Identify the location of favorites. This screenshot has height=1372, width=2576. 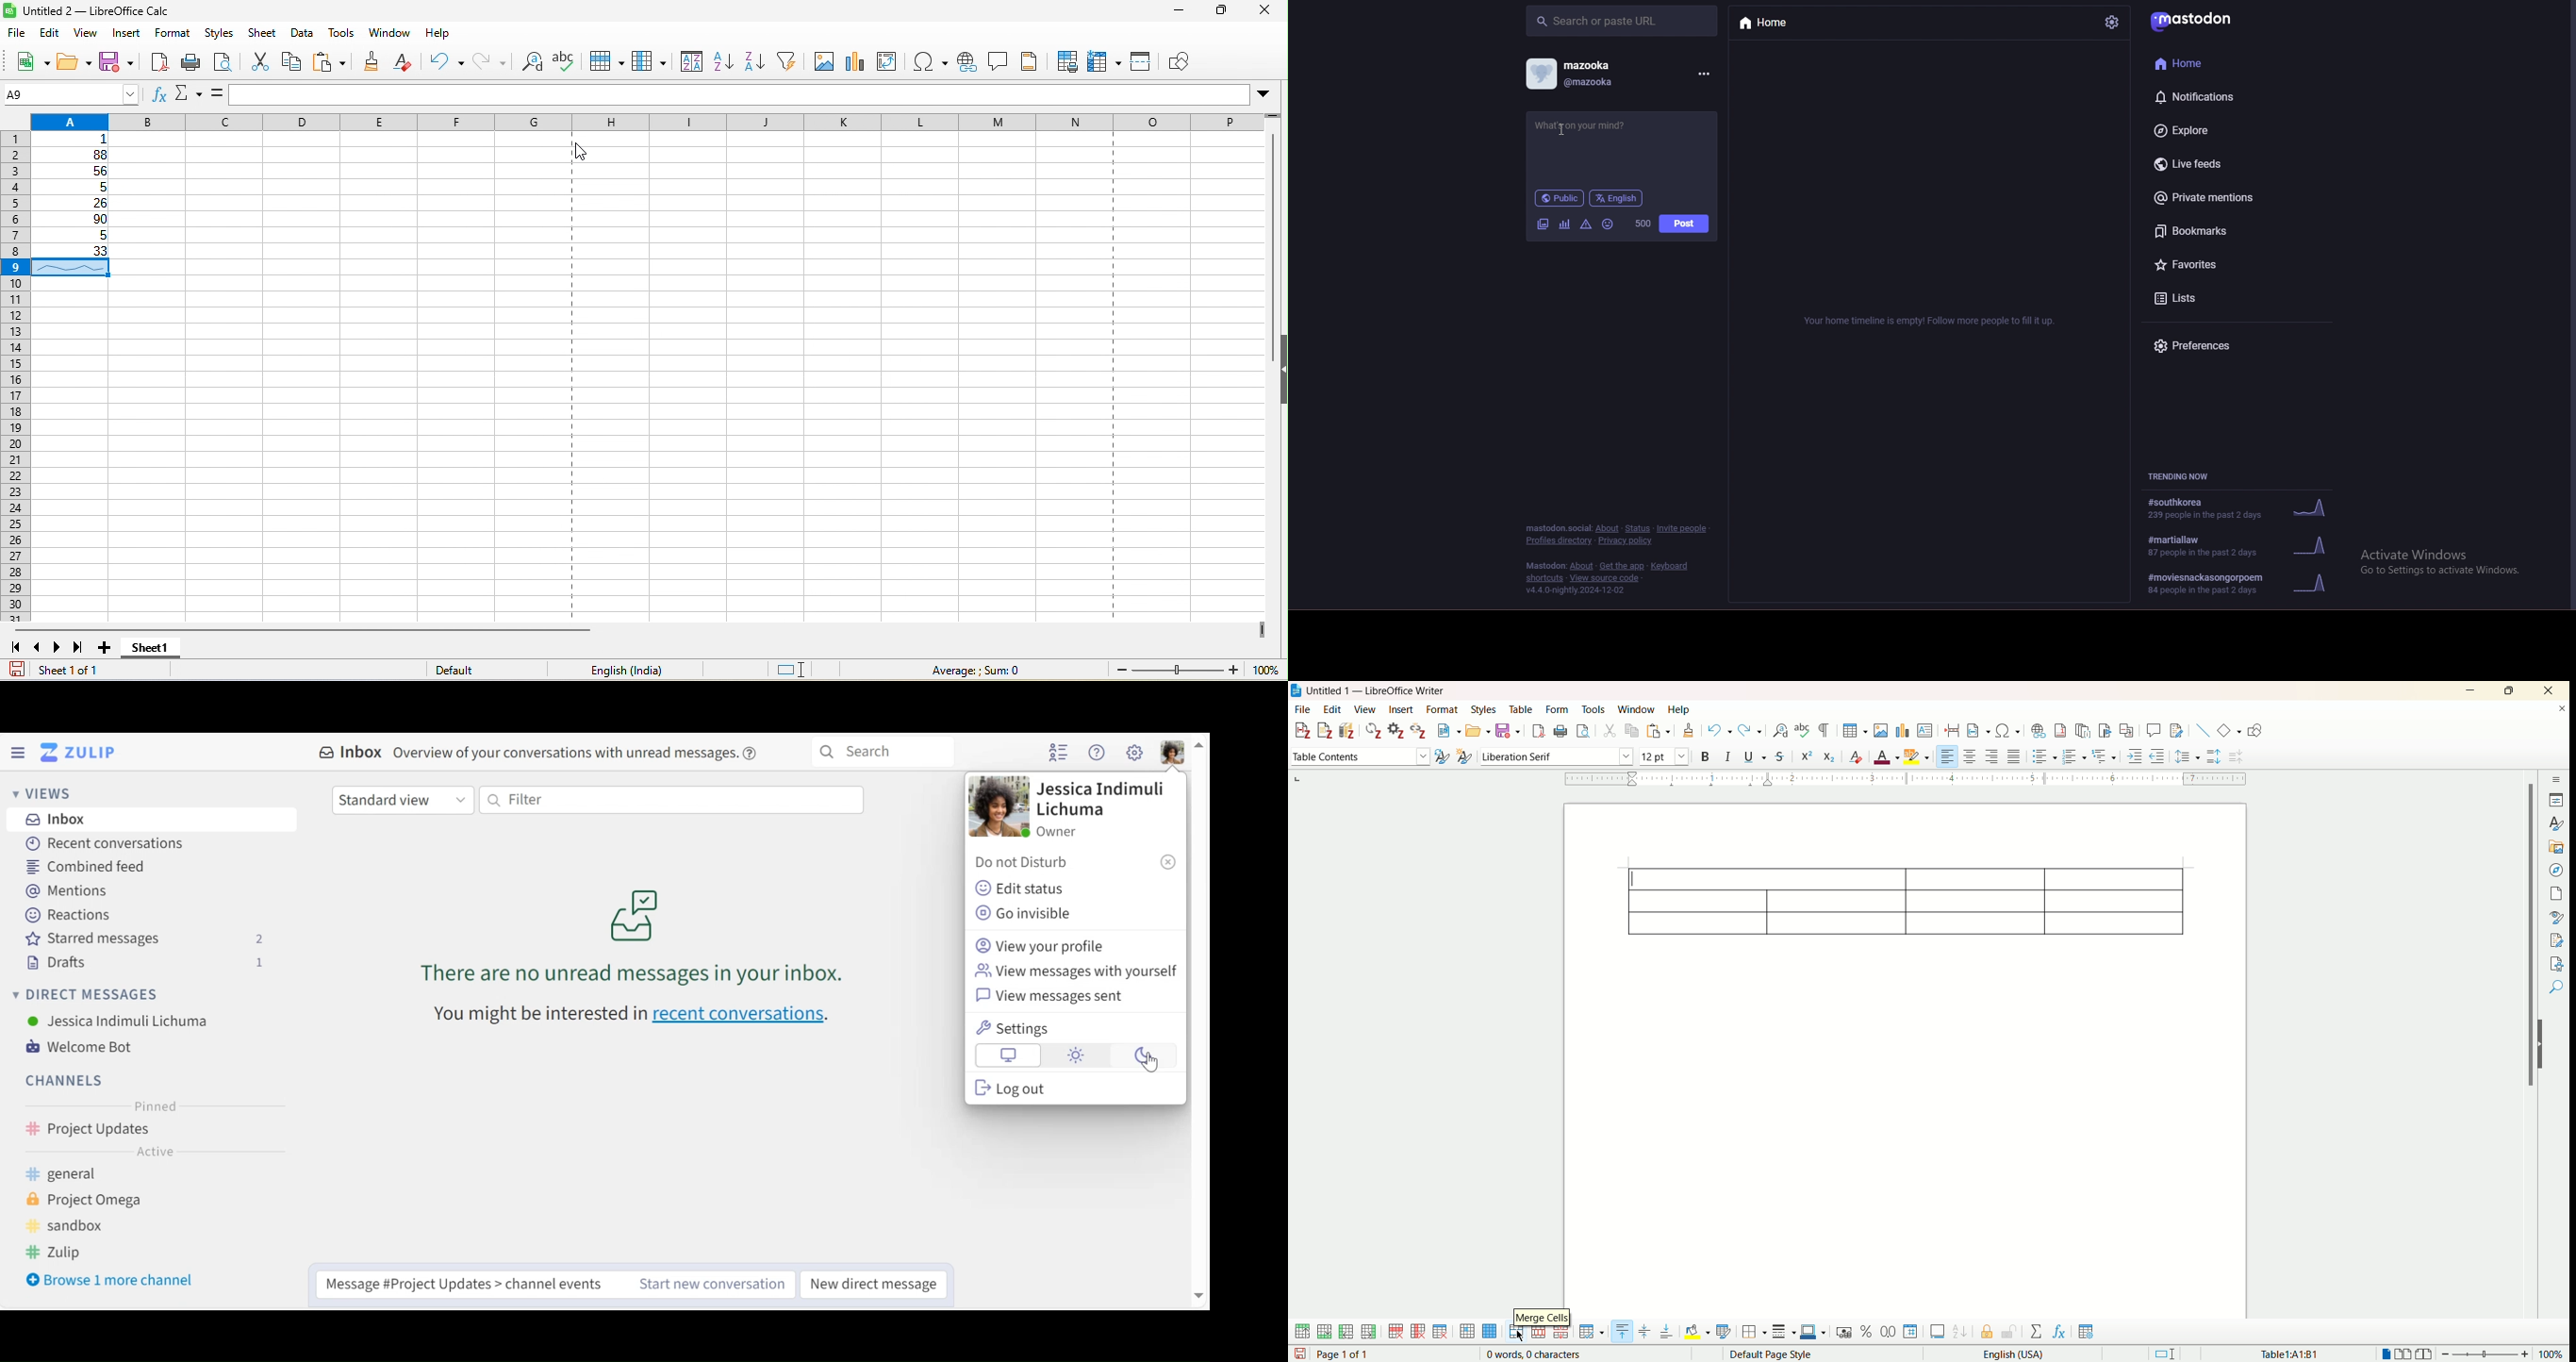
(2203, 266).